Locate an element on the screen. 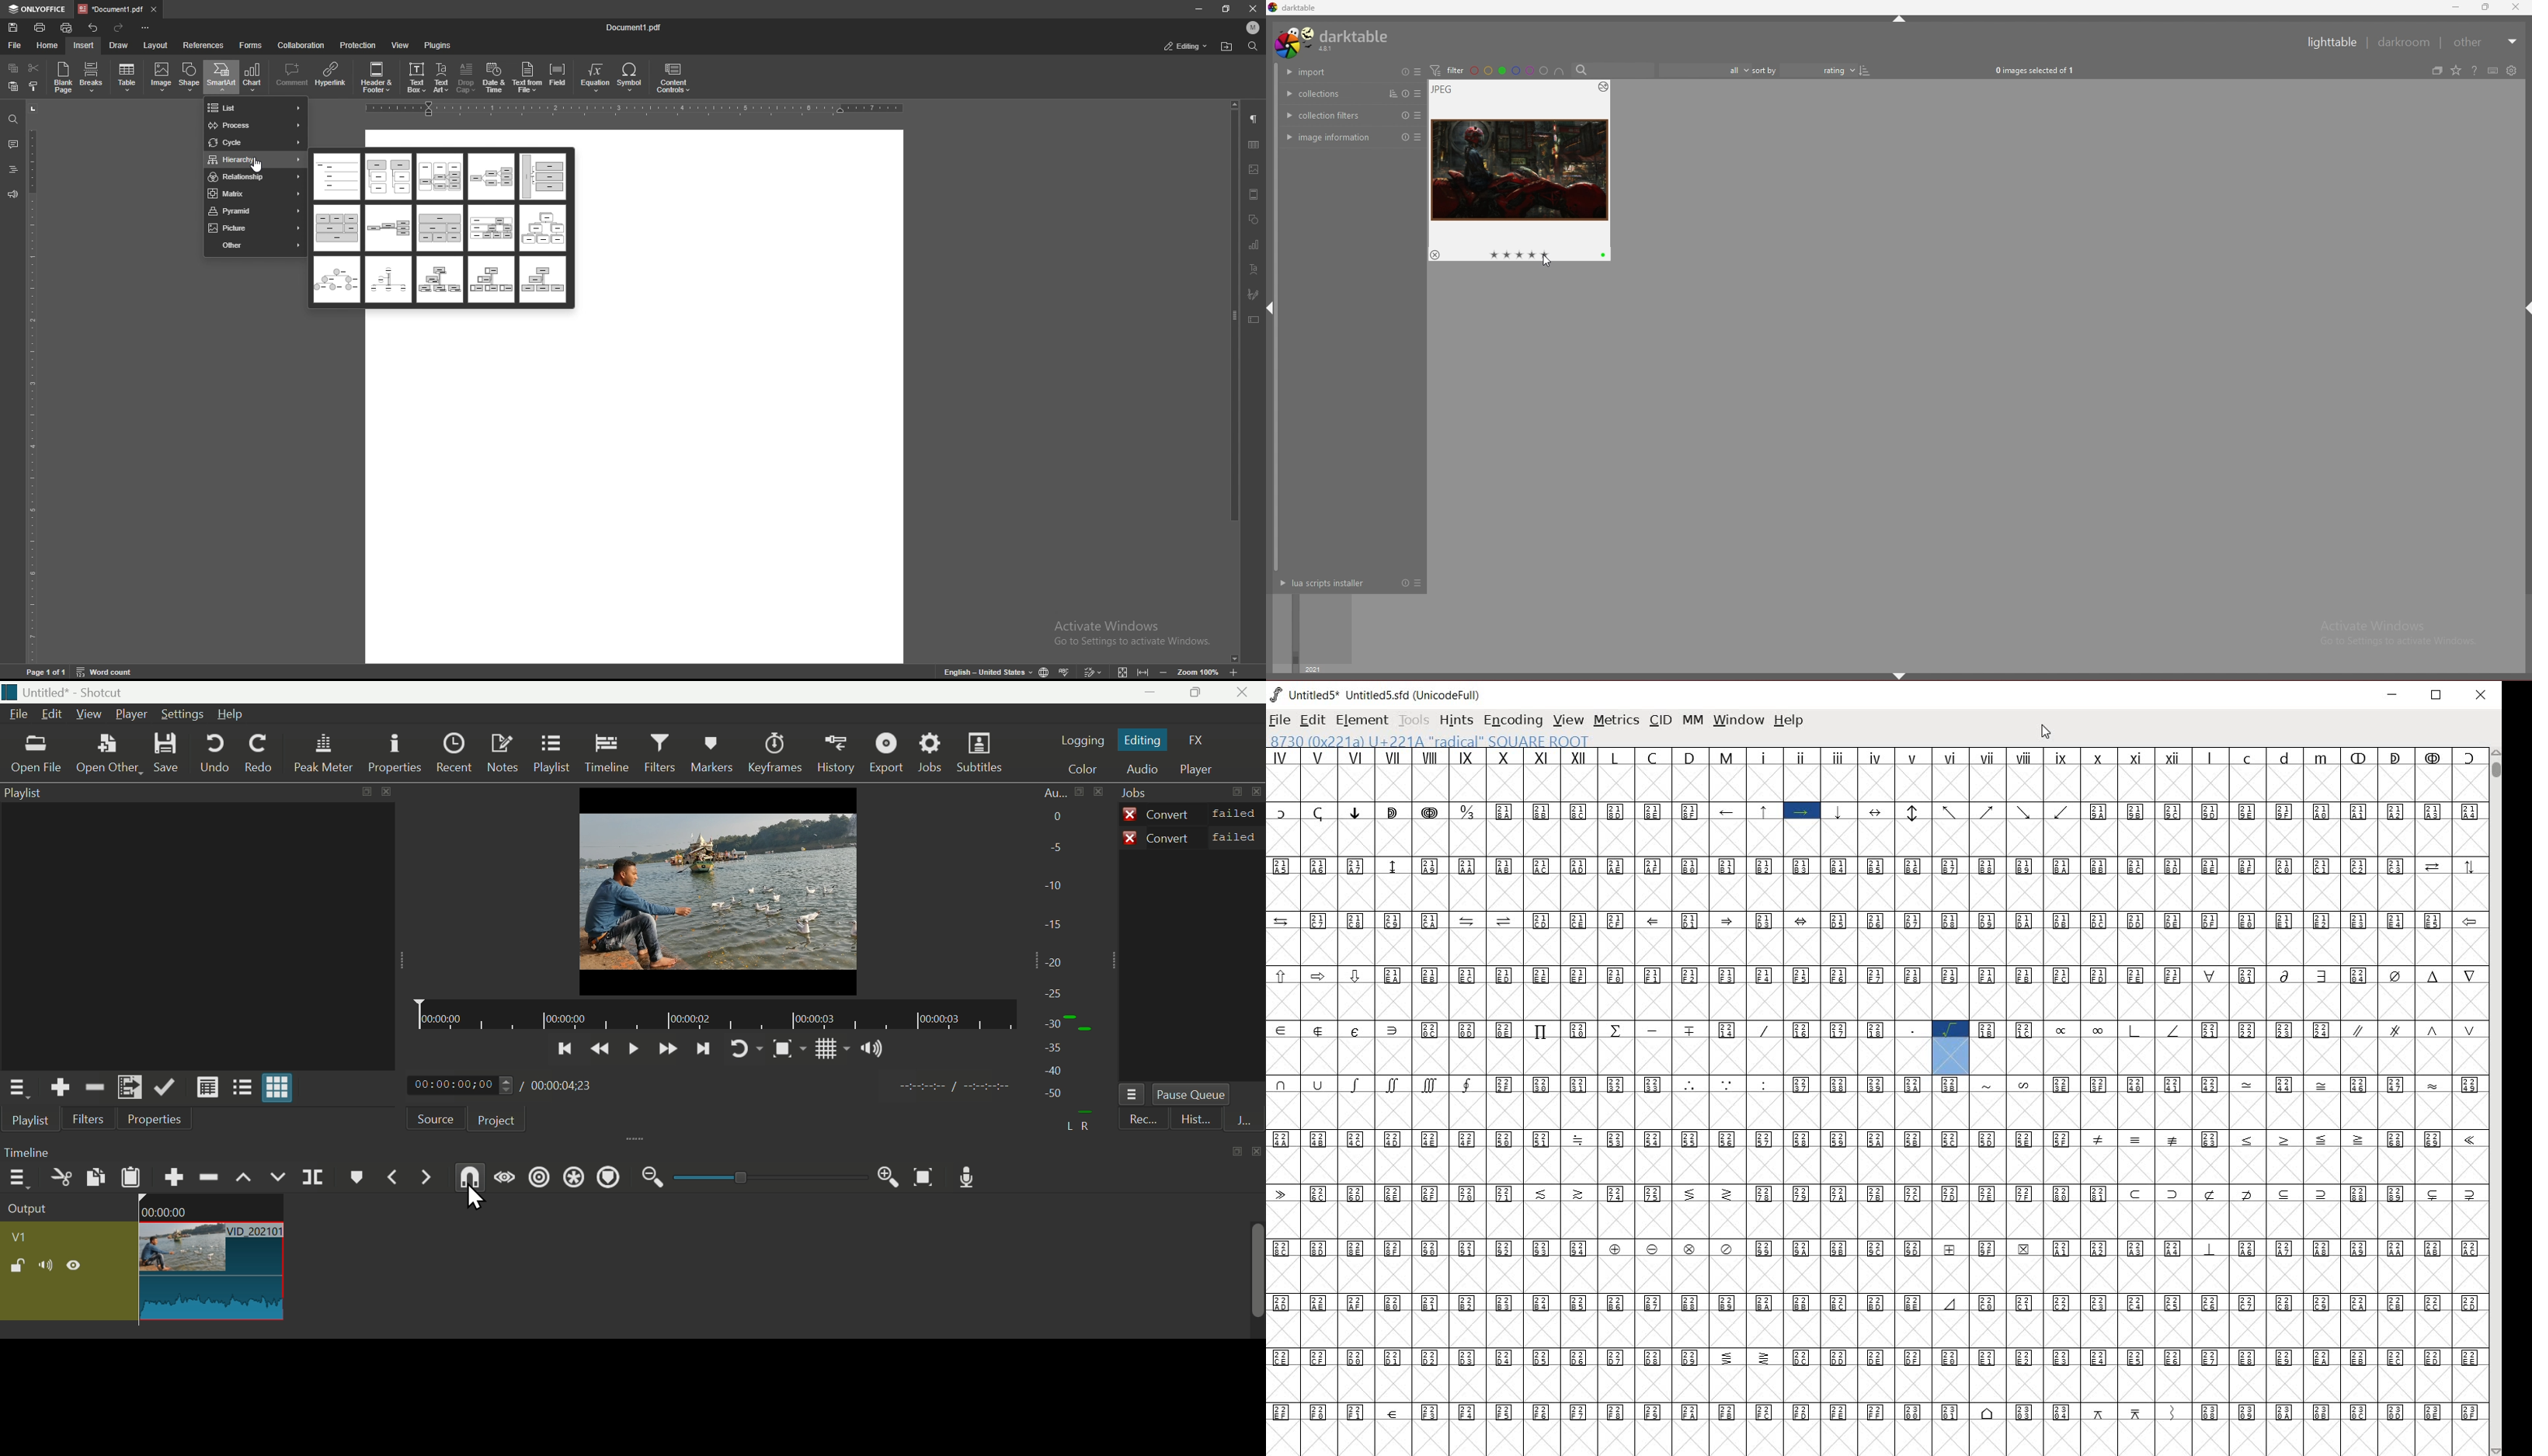 The width and height of the screenshot is (2548, 1456). Peak Meter is located at coordinates (324, 752).